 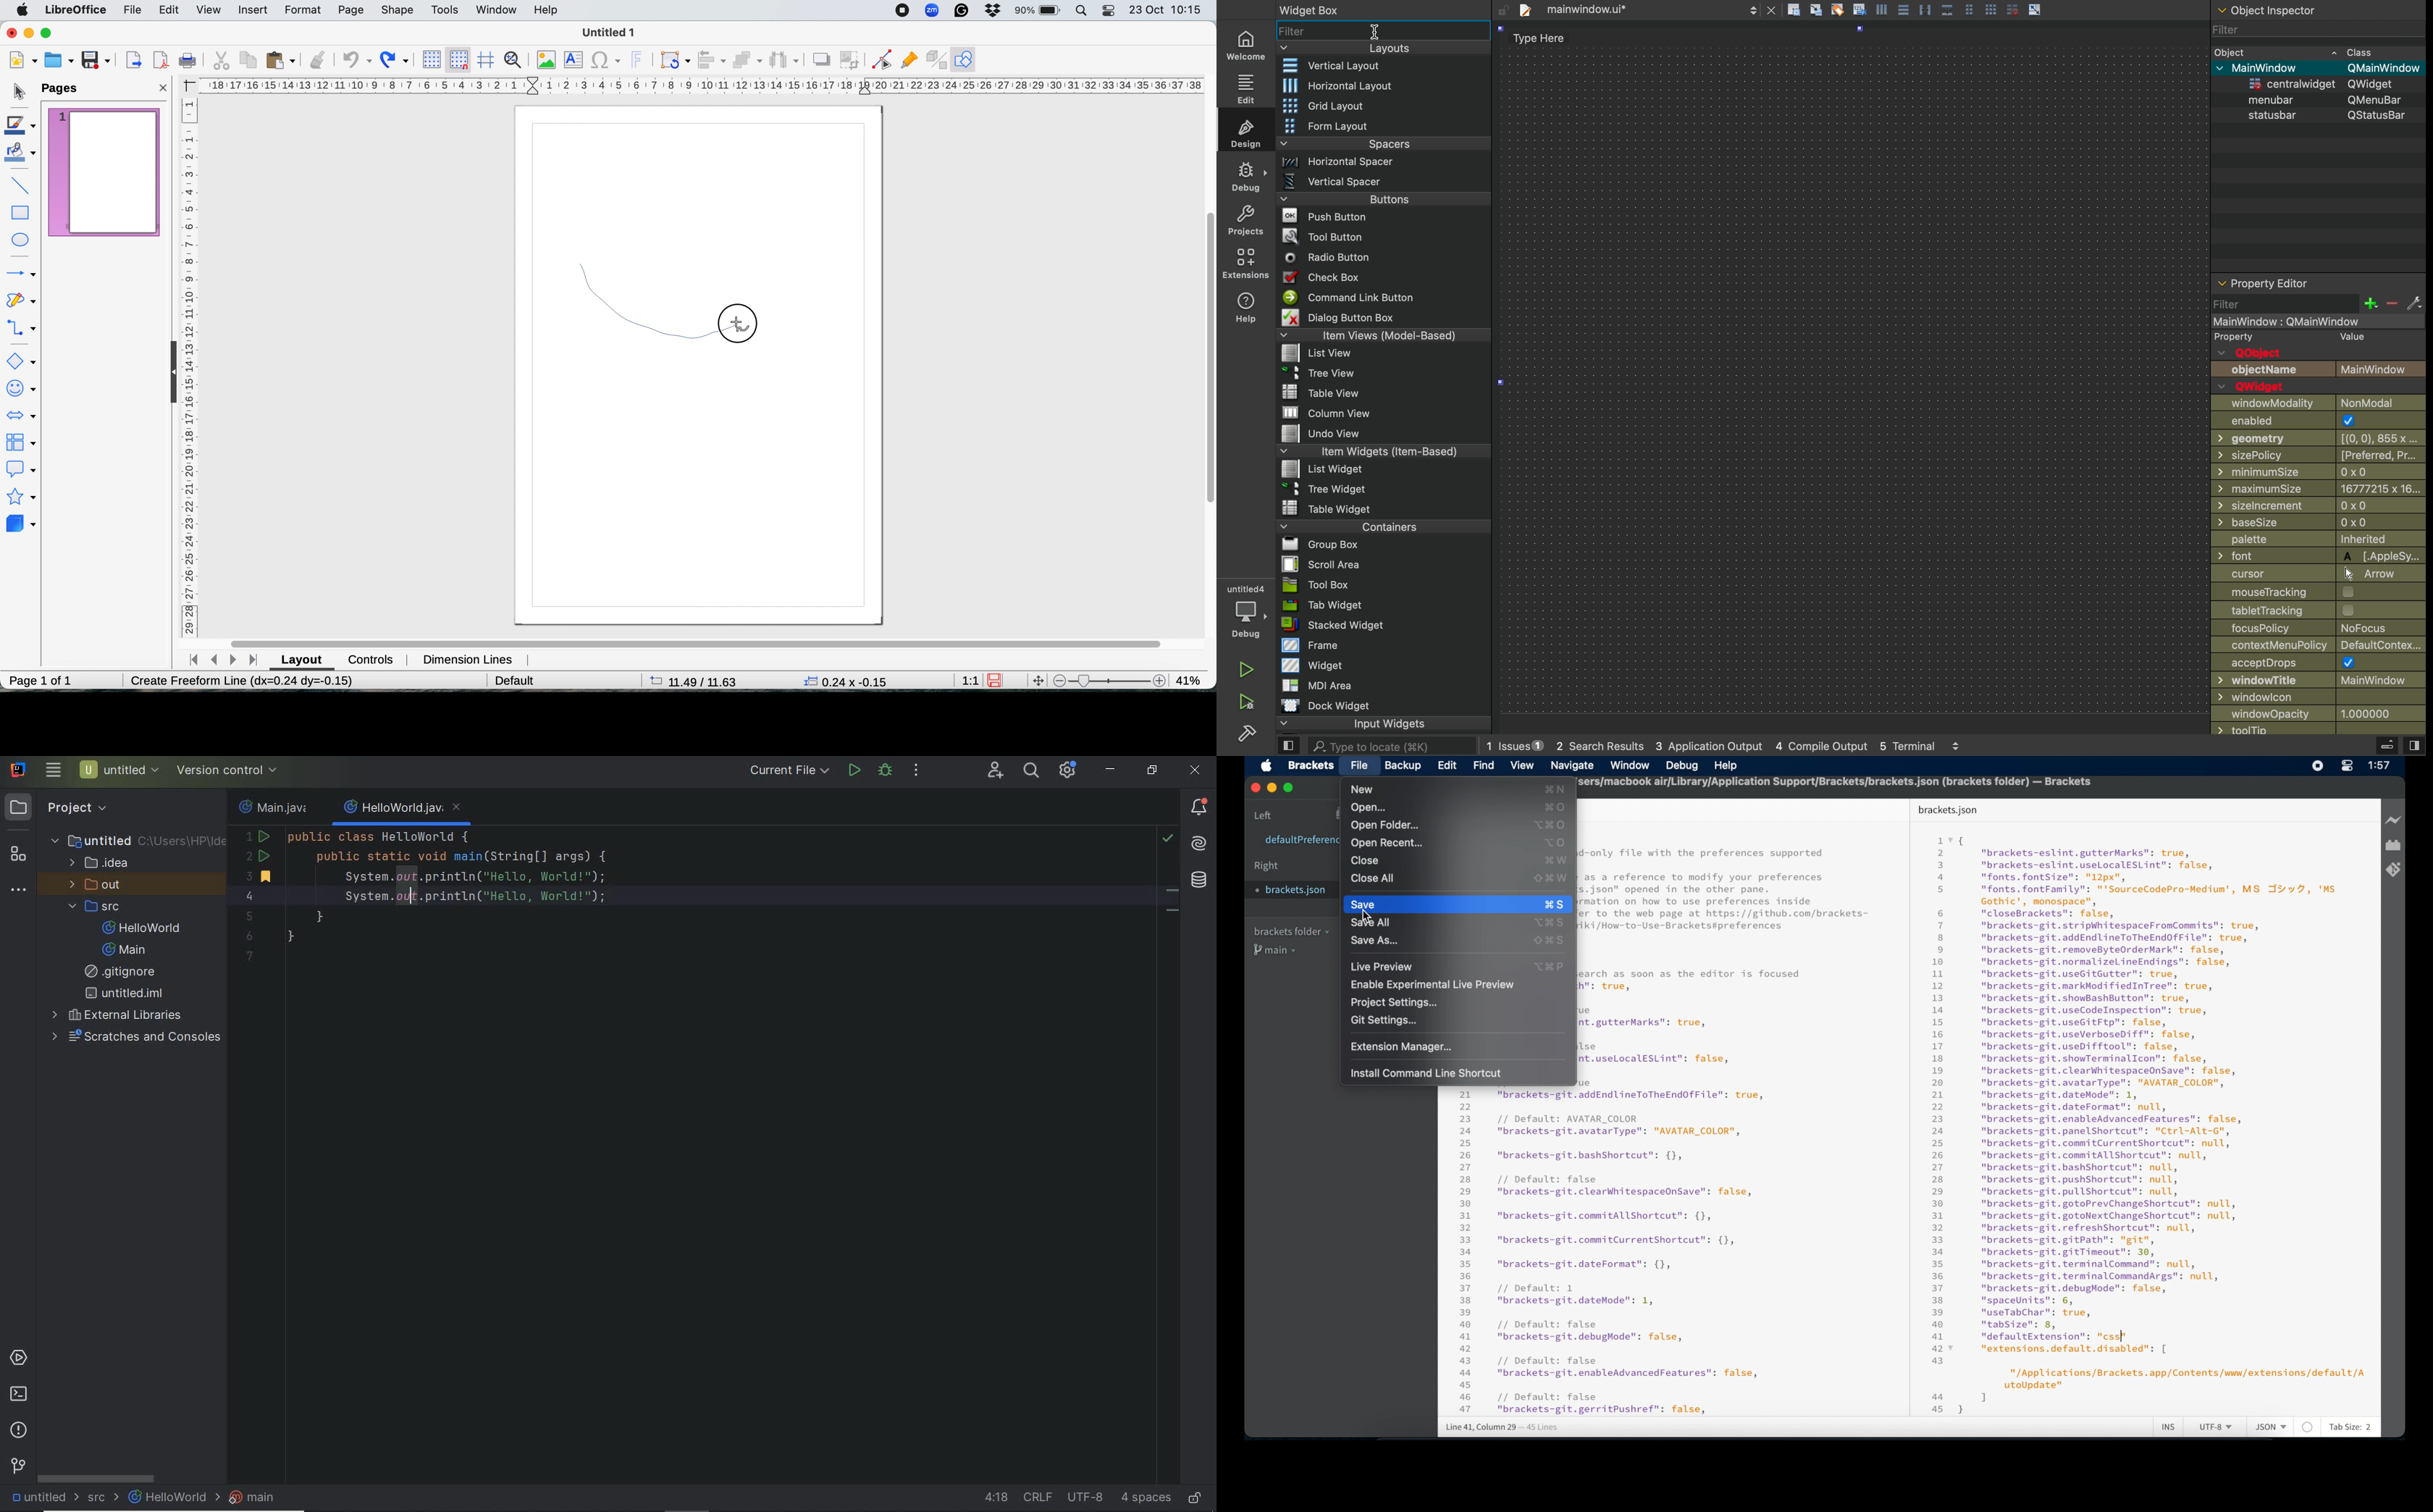 What do you see at coordinates (23, 471) in the screenshot?
I see `callout shapes` at bounding box center [23, 471].